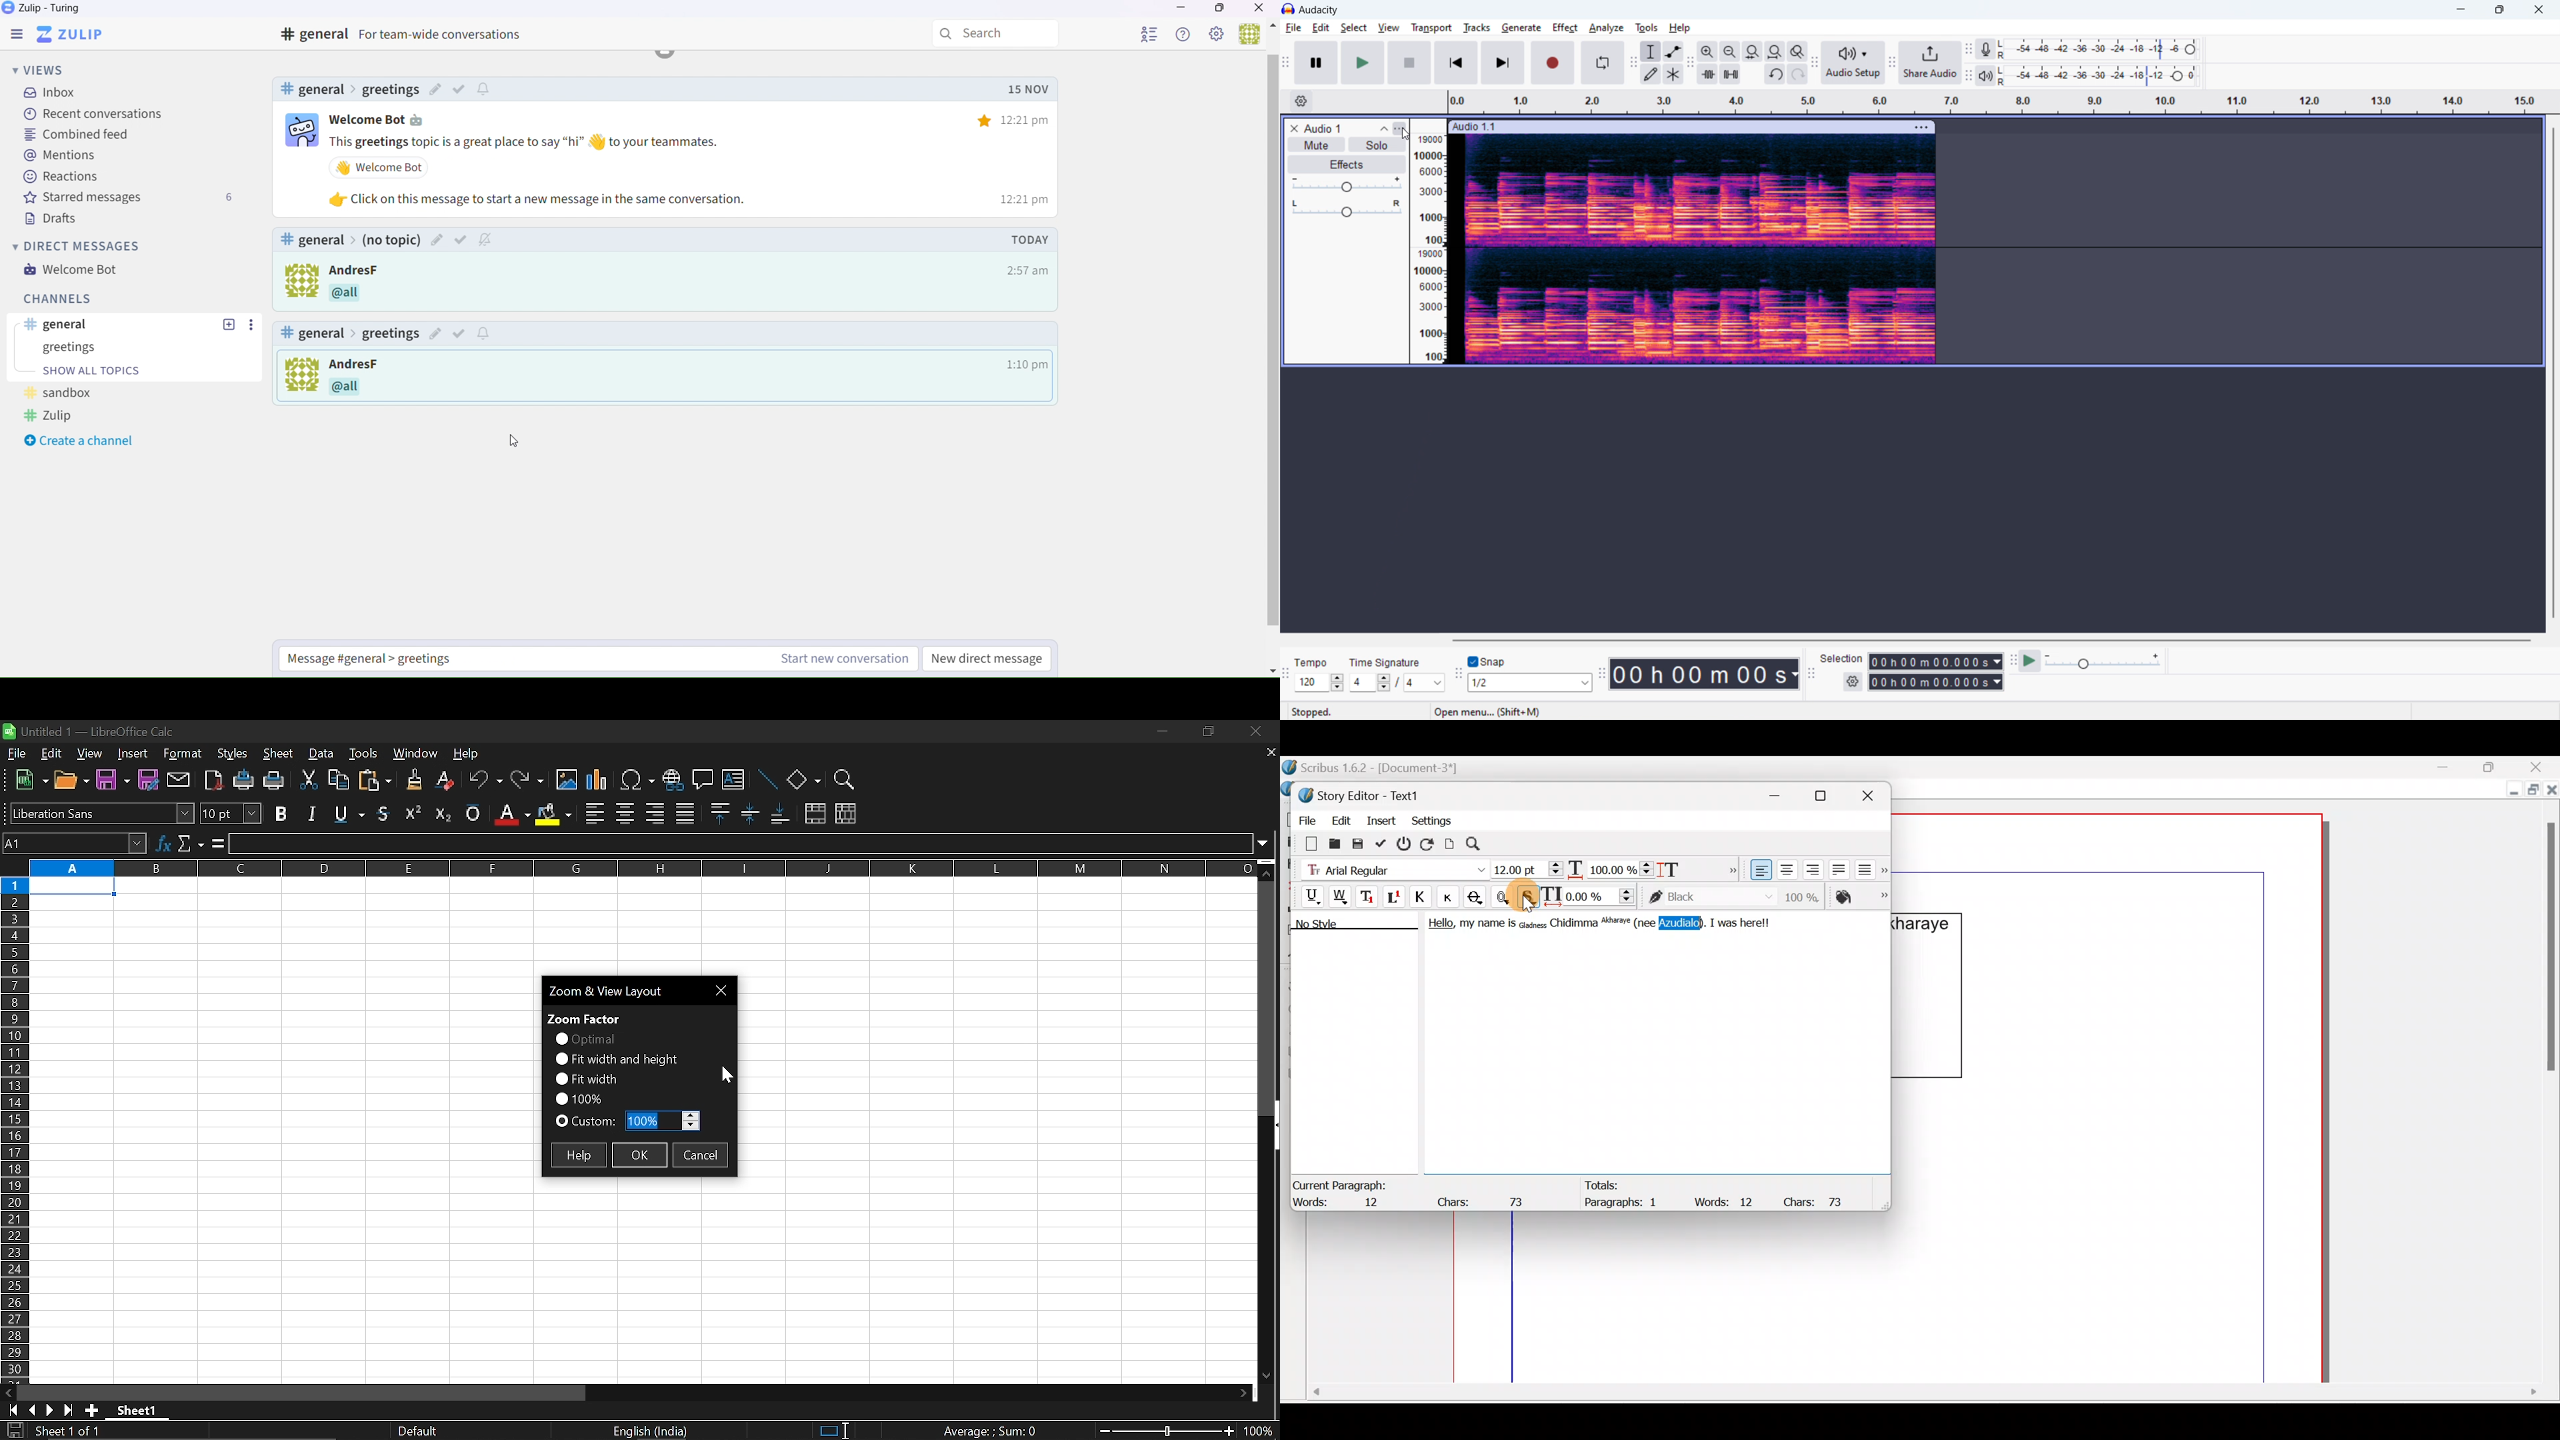 This screenshot has height=1456, width=2576. Describe the element at coordinates (511, 814) in the screenshot. I see `fontcolor` at that location.